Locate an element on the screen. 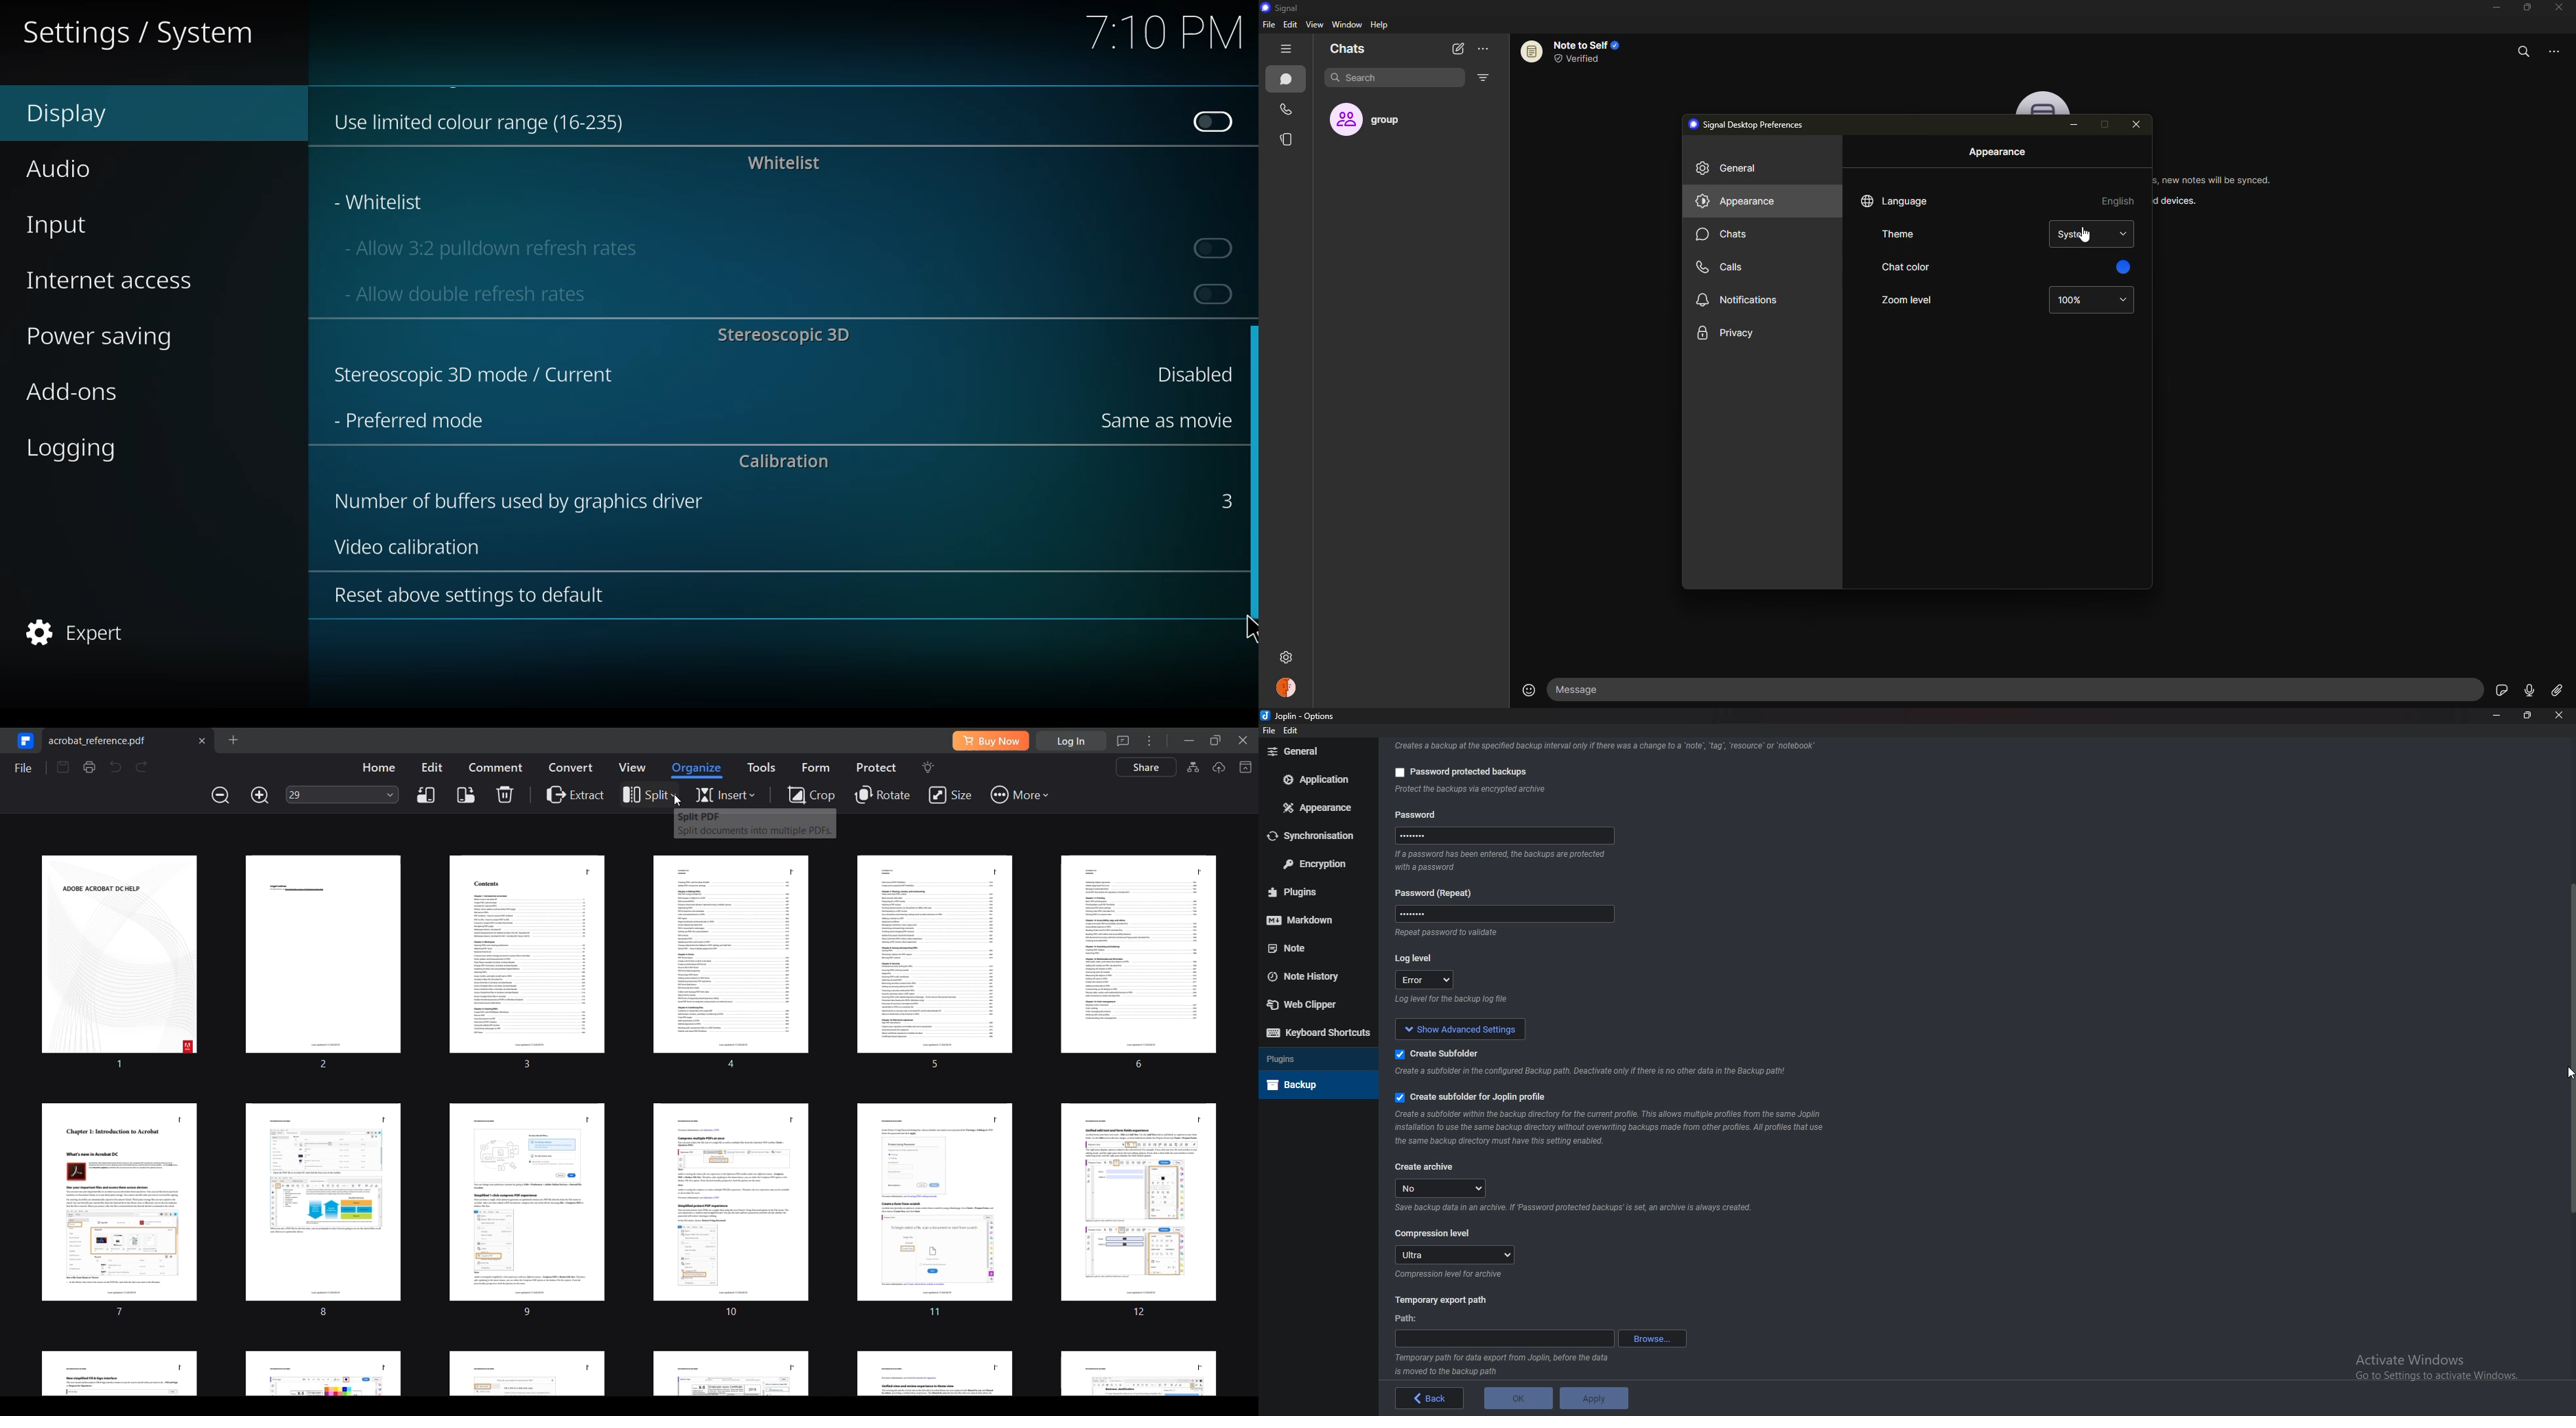 This screenshot has width=2576, height=1428. Encryption is located at coordinates (1315, 863).